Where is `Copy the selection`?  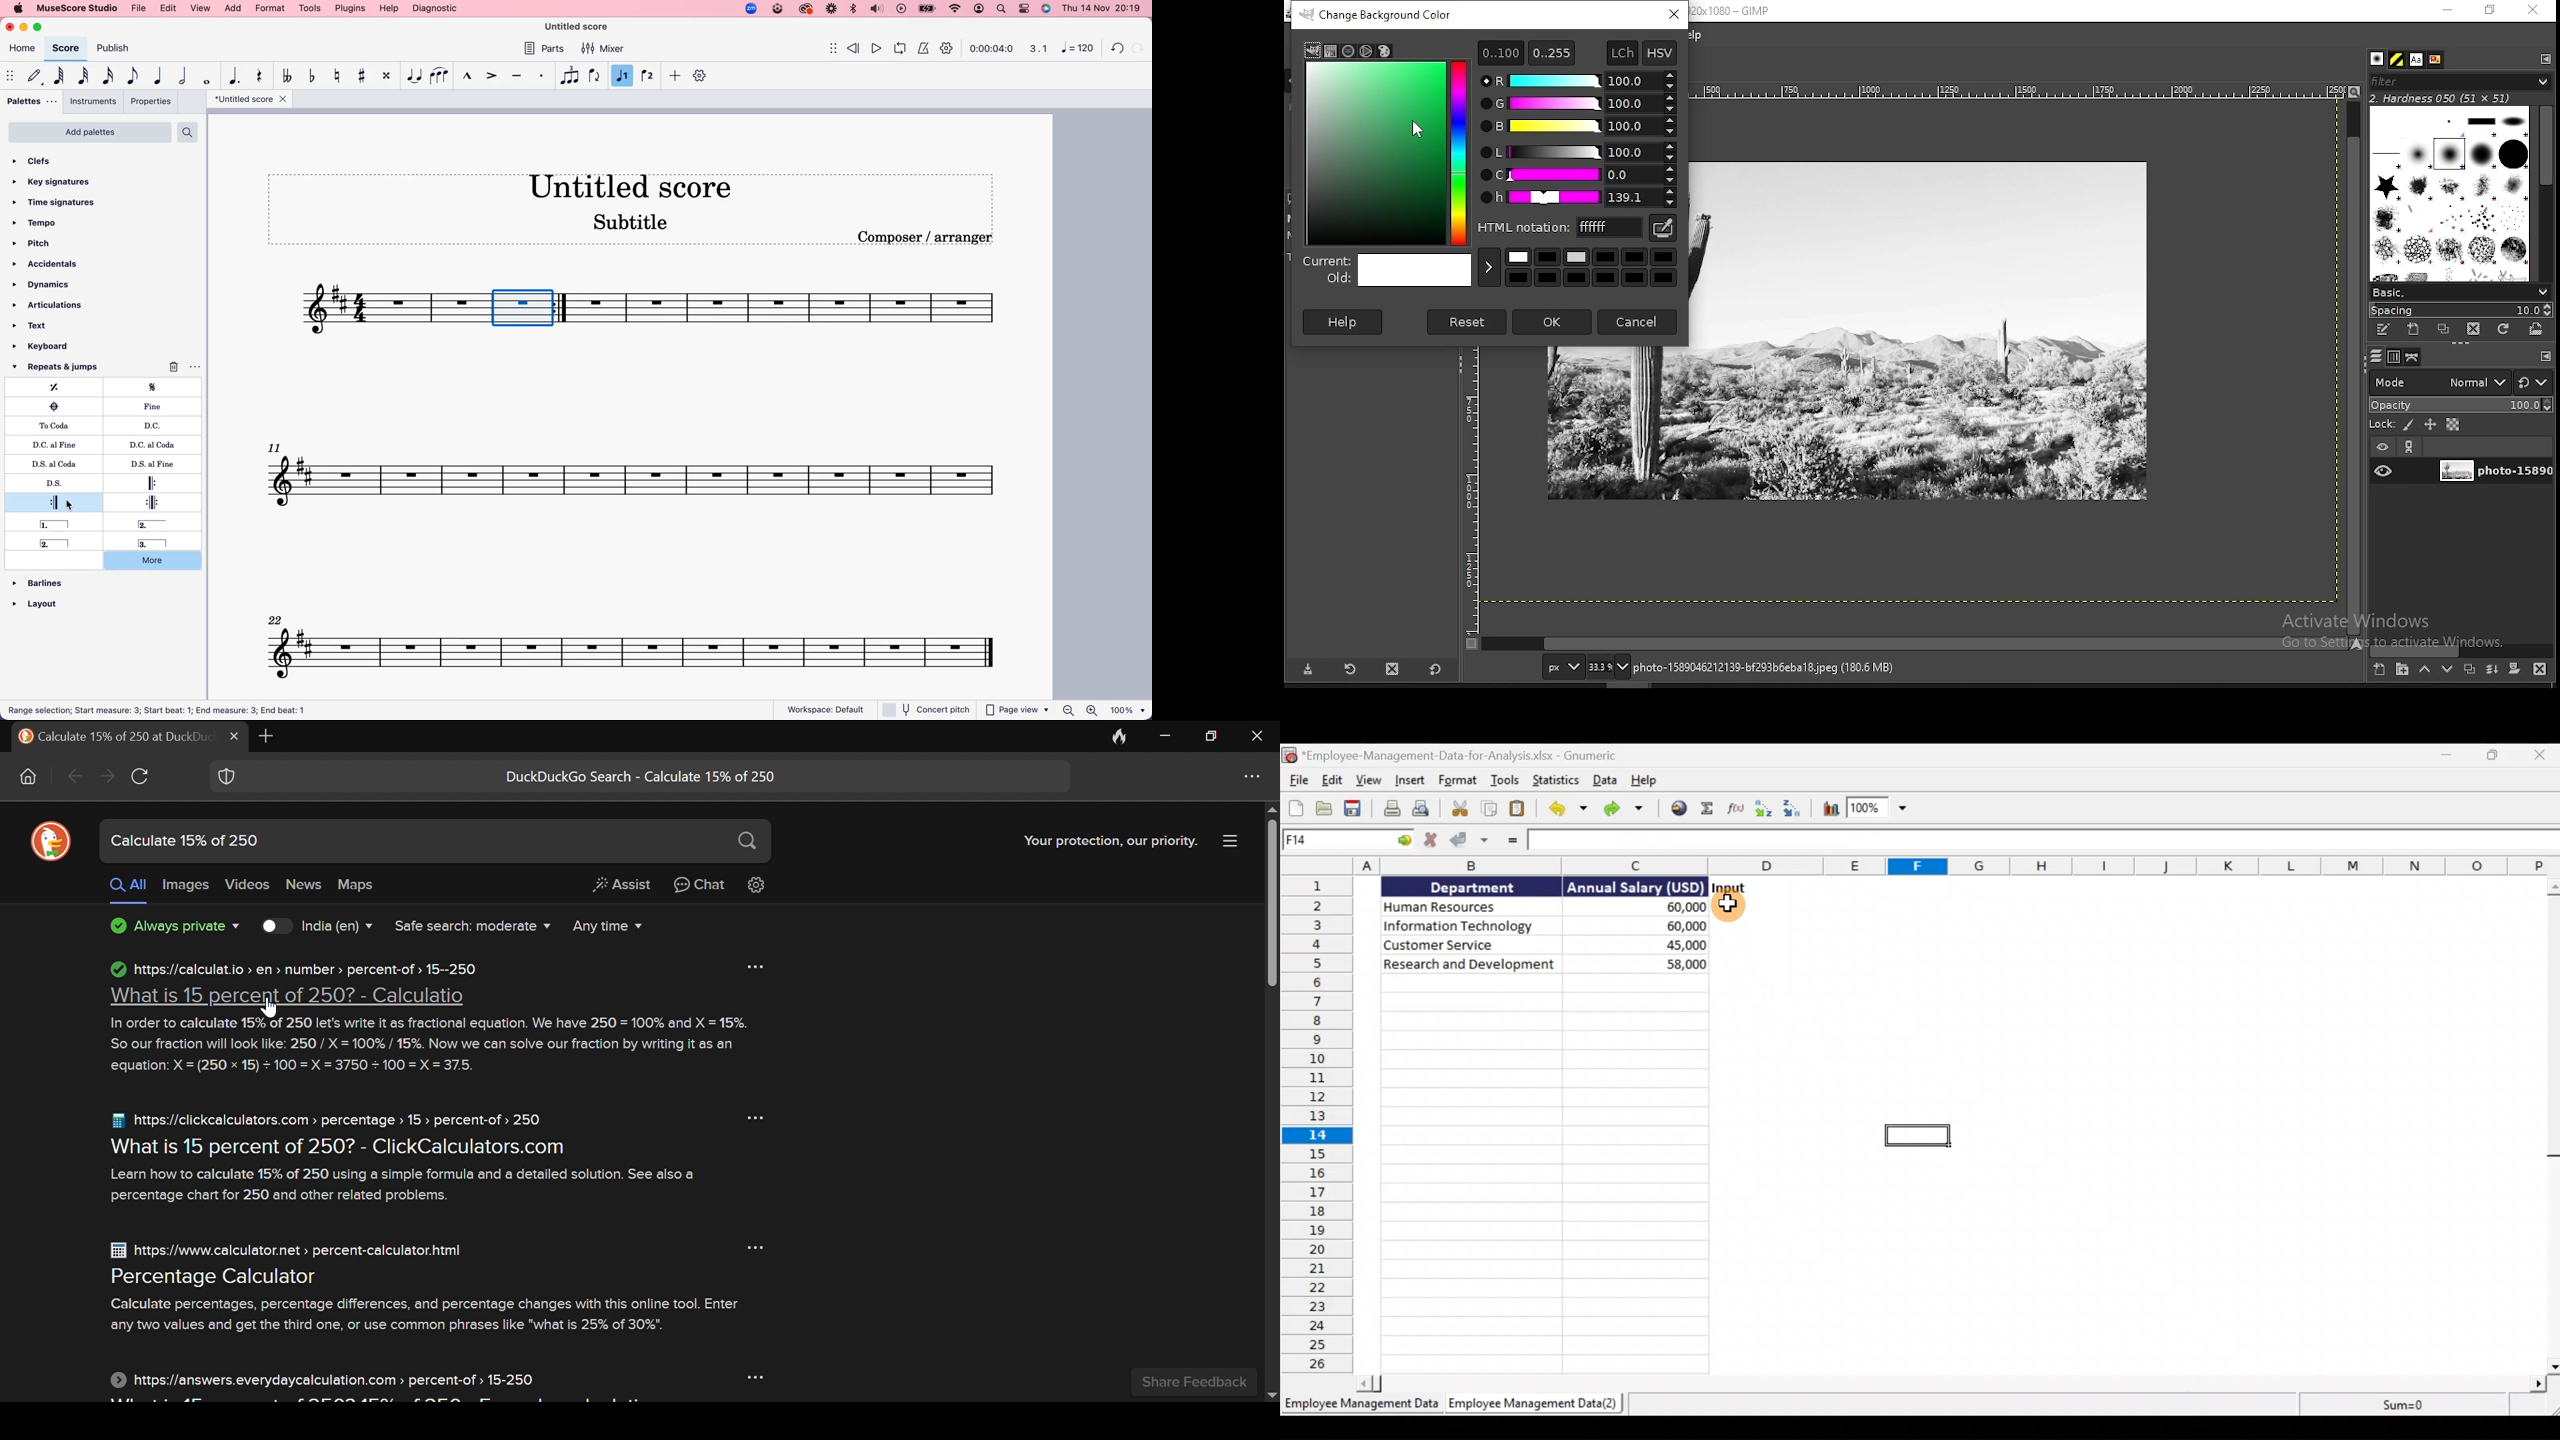 Copy the selection is located at coordinates (1490, 808).